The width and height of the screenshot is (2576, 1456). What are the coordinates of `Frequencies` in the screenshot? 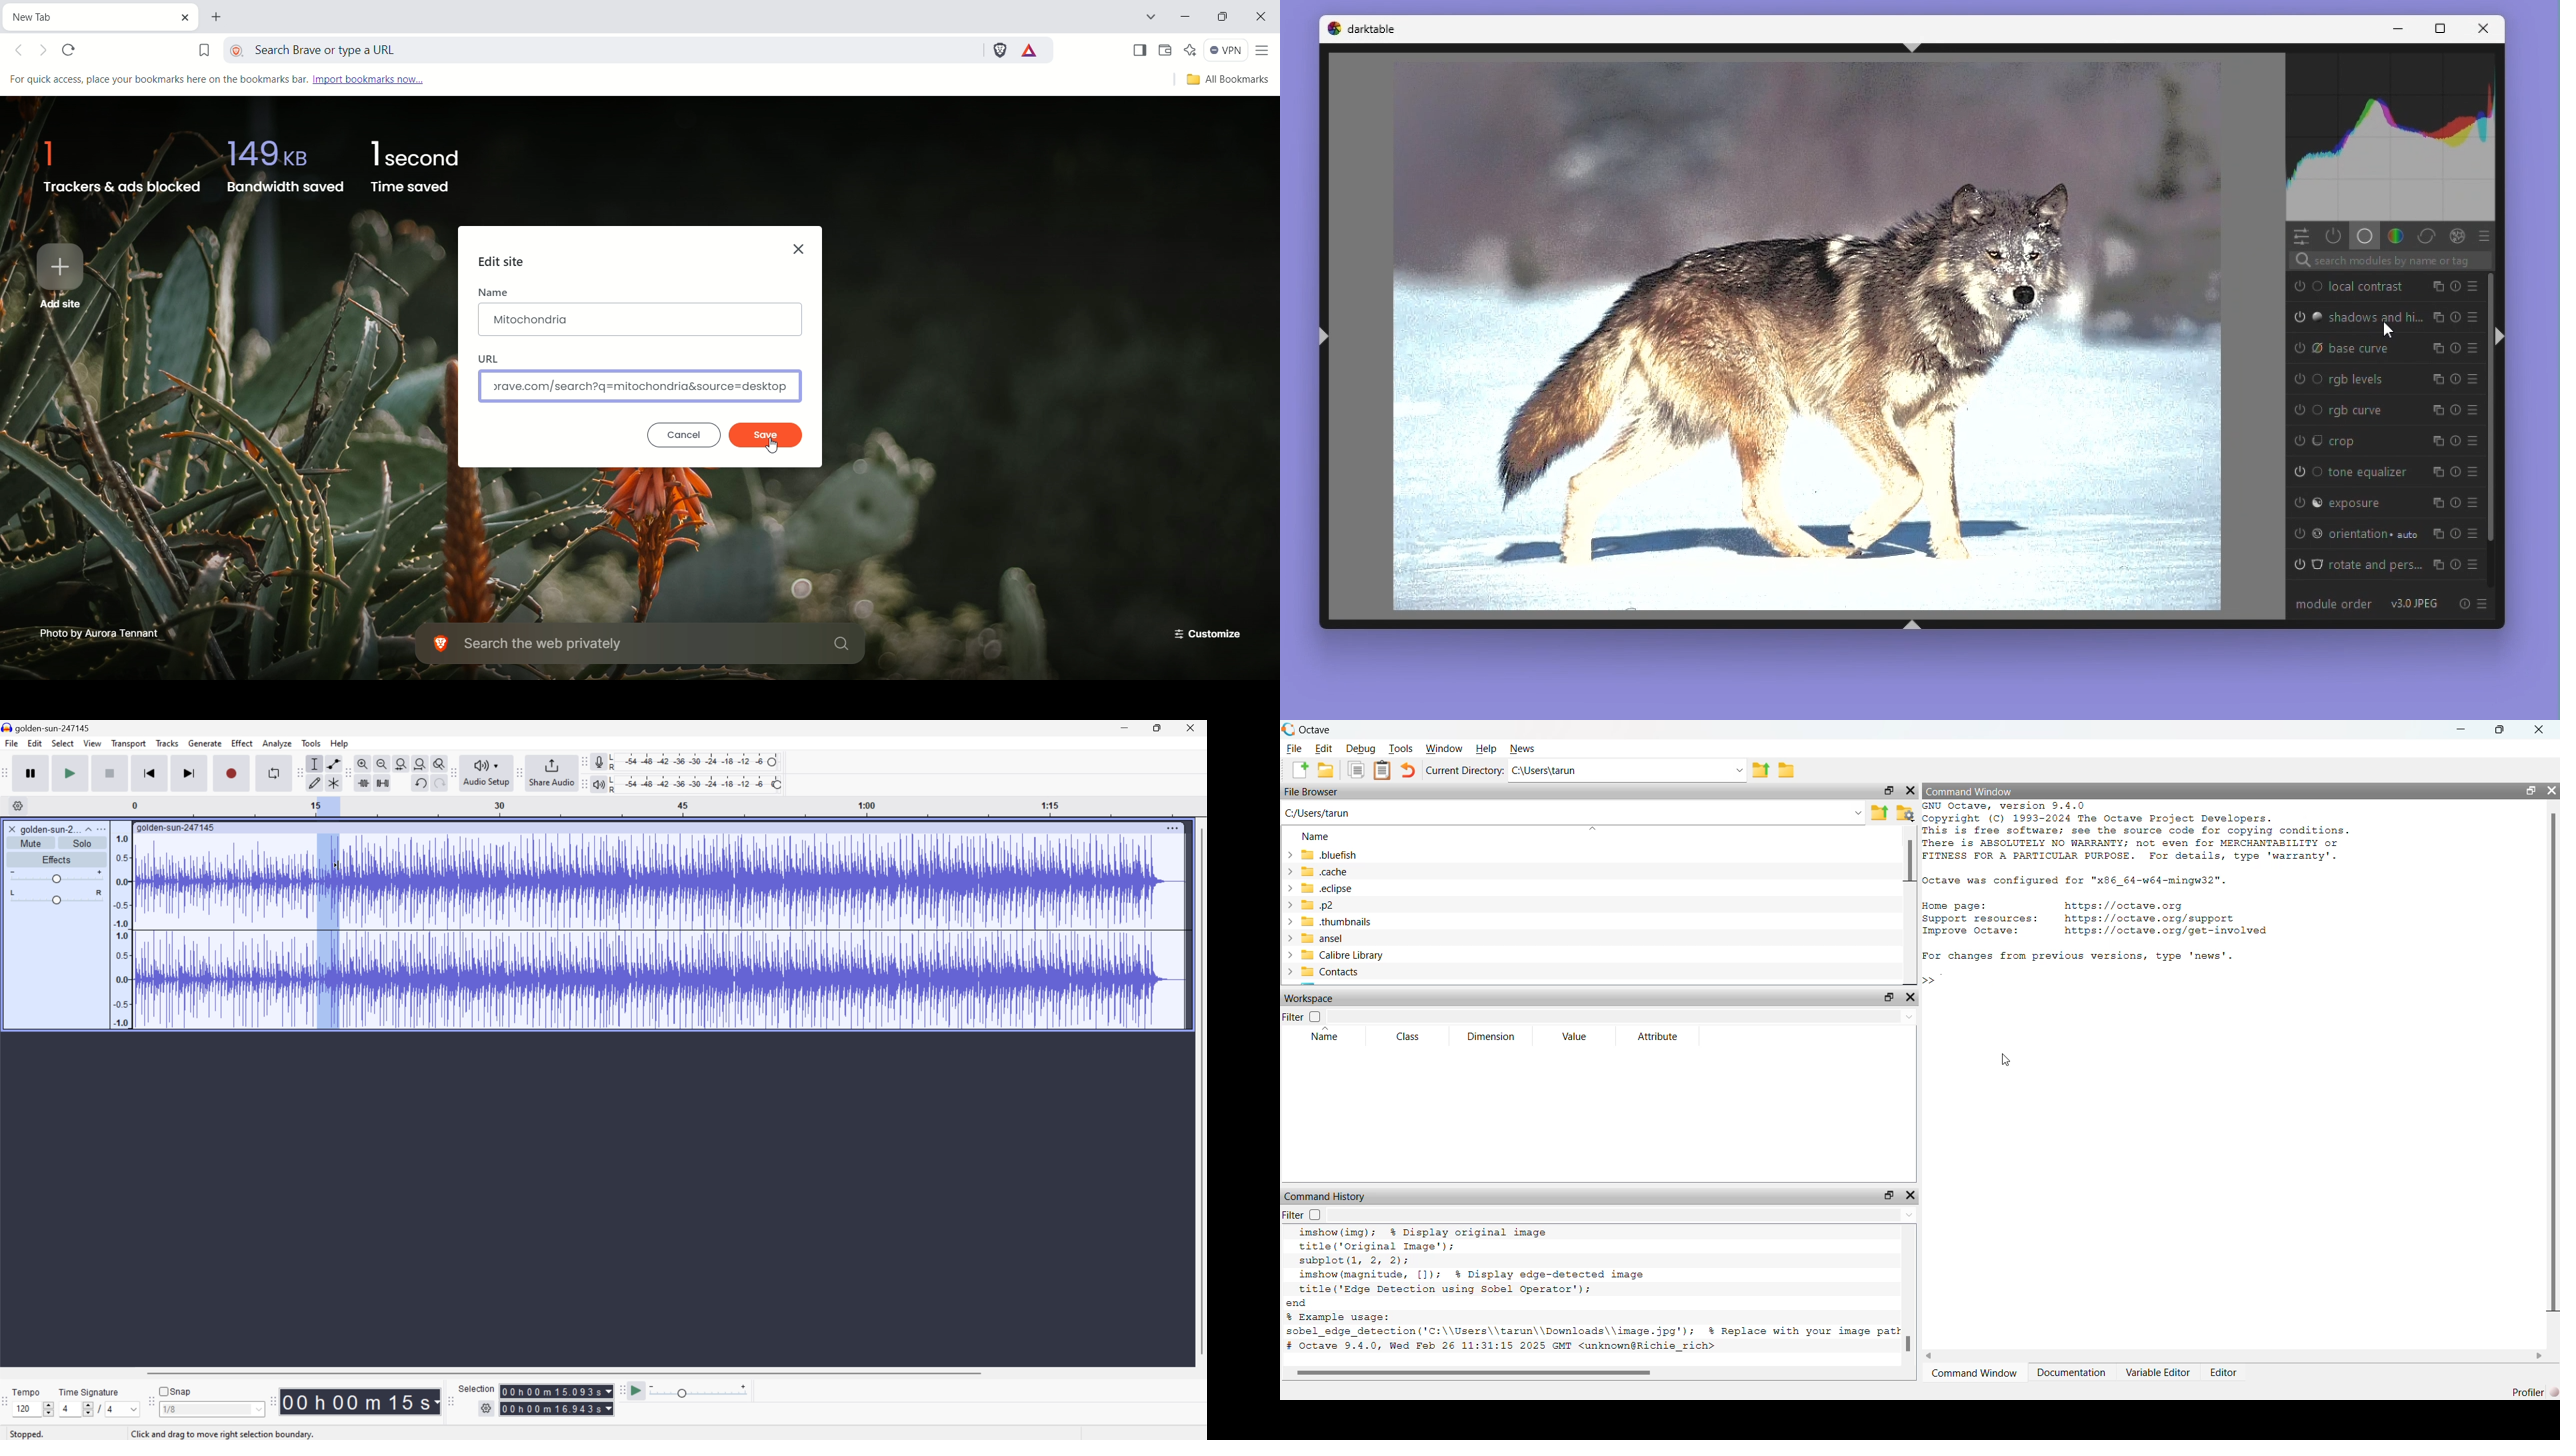 It's located at (121, 931).